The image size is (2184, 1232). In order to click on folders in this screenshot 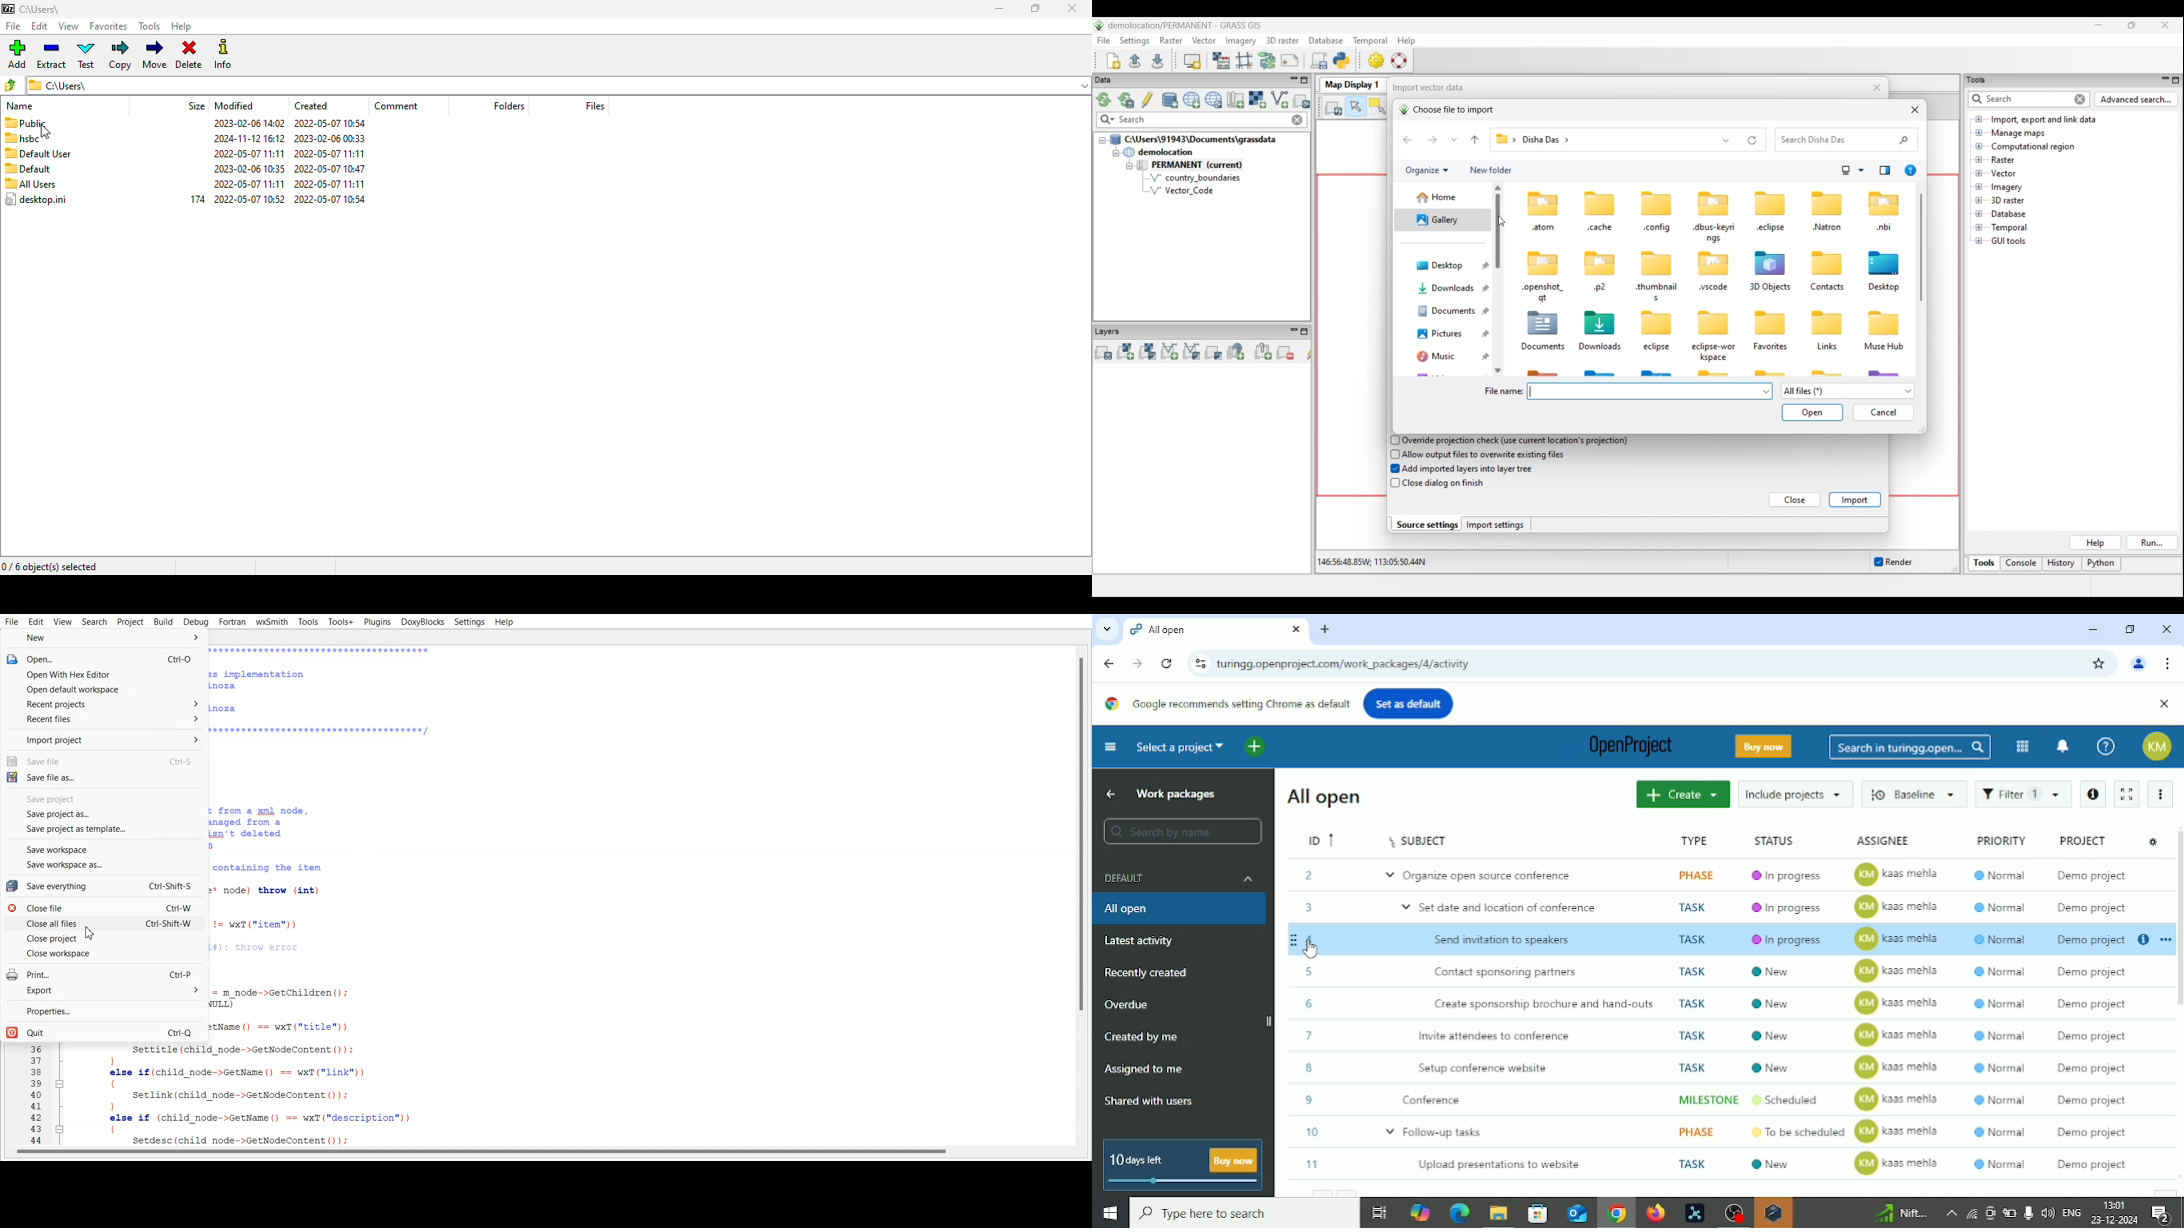, I will do `click(509, 106)`.